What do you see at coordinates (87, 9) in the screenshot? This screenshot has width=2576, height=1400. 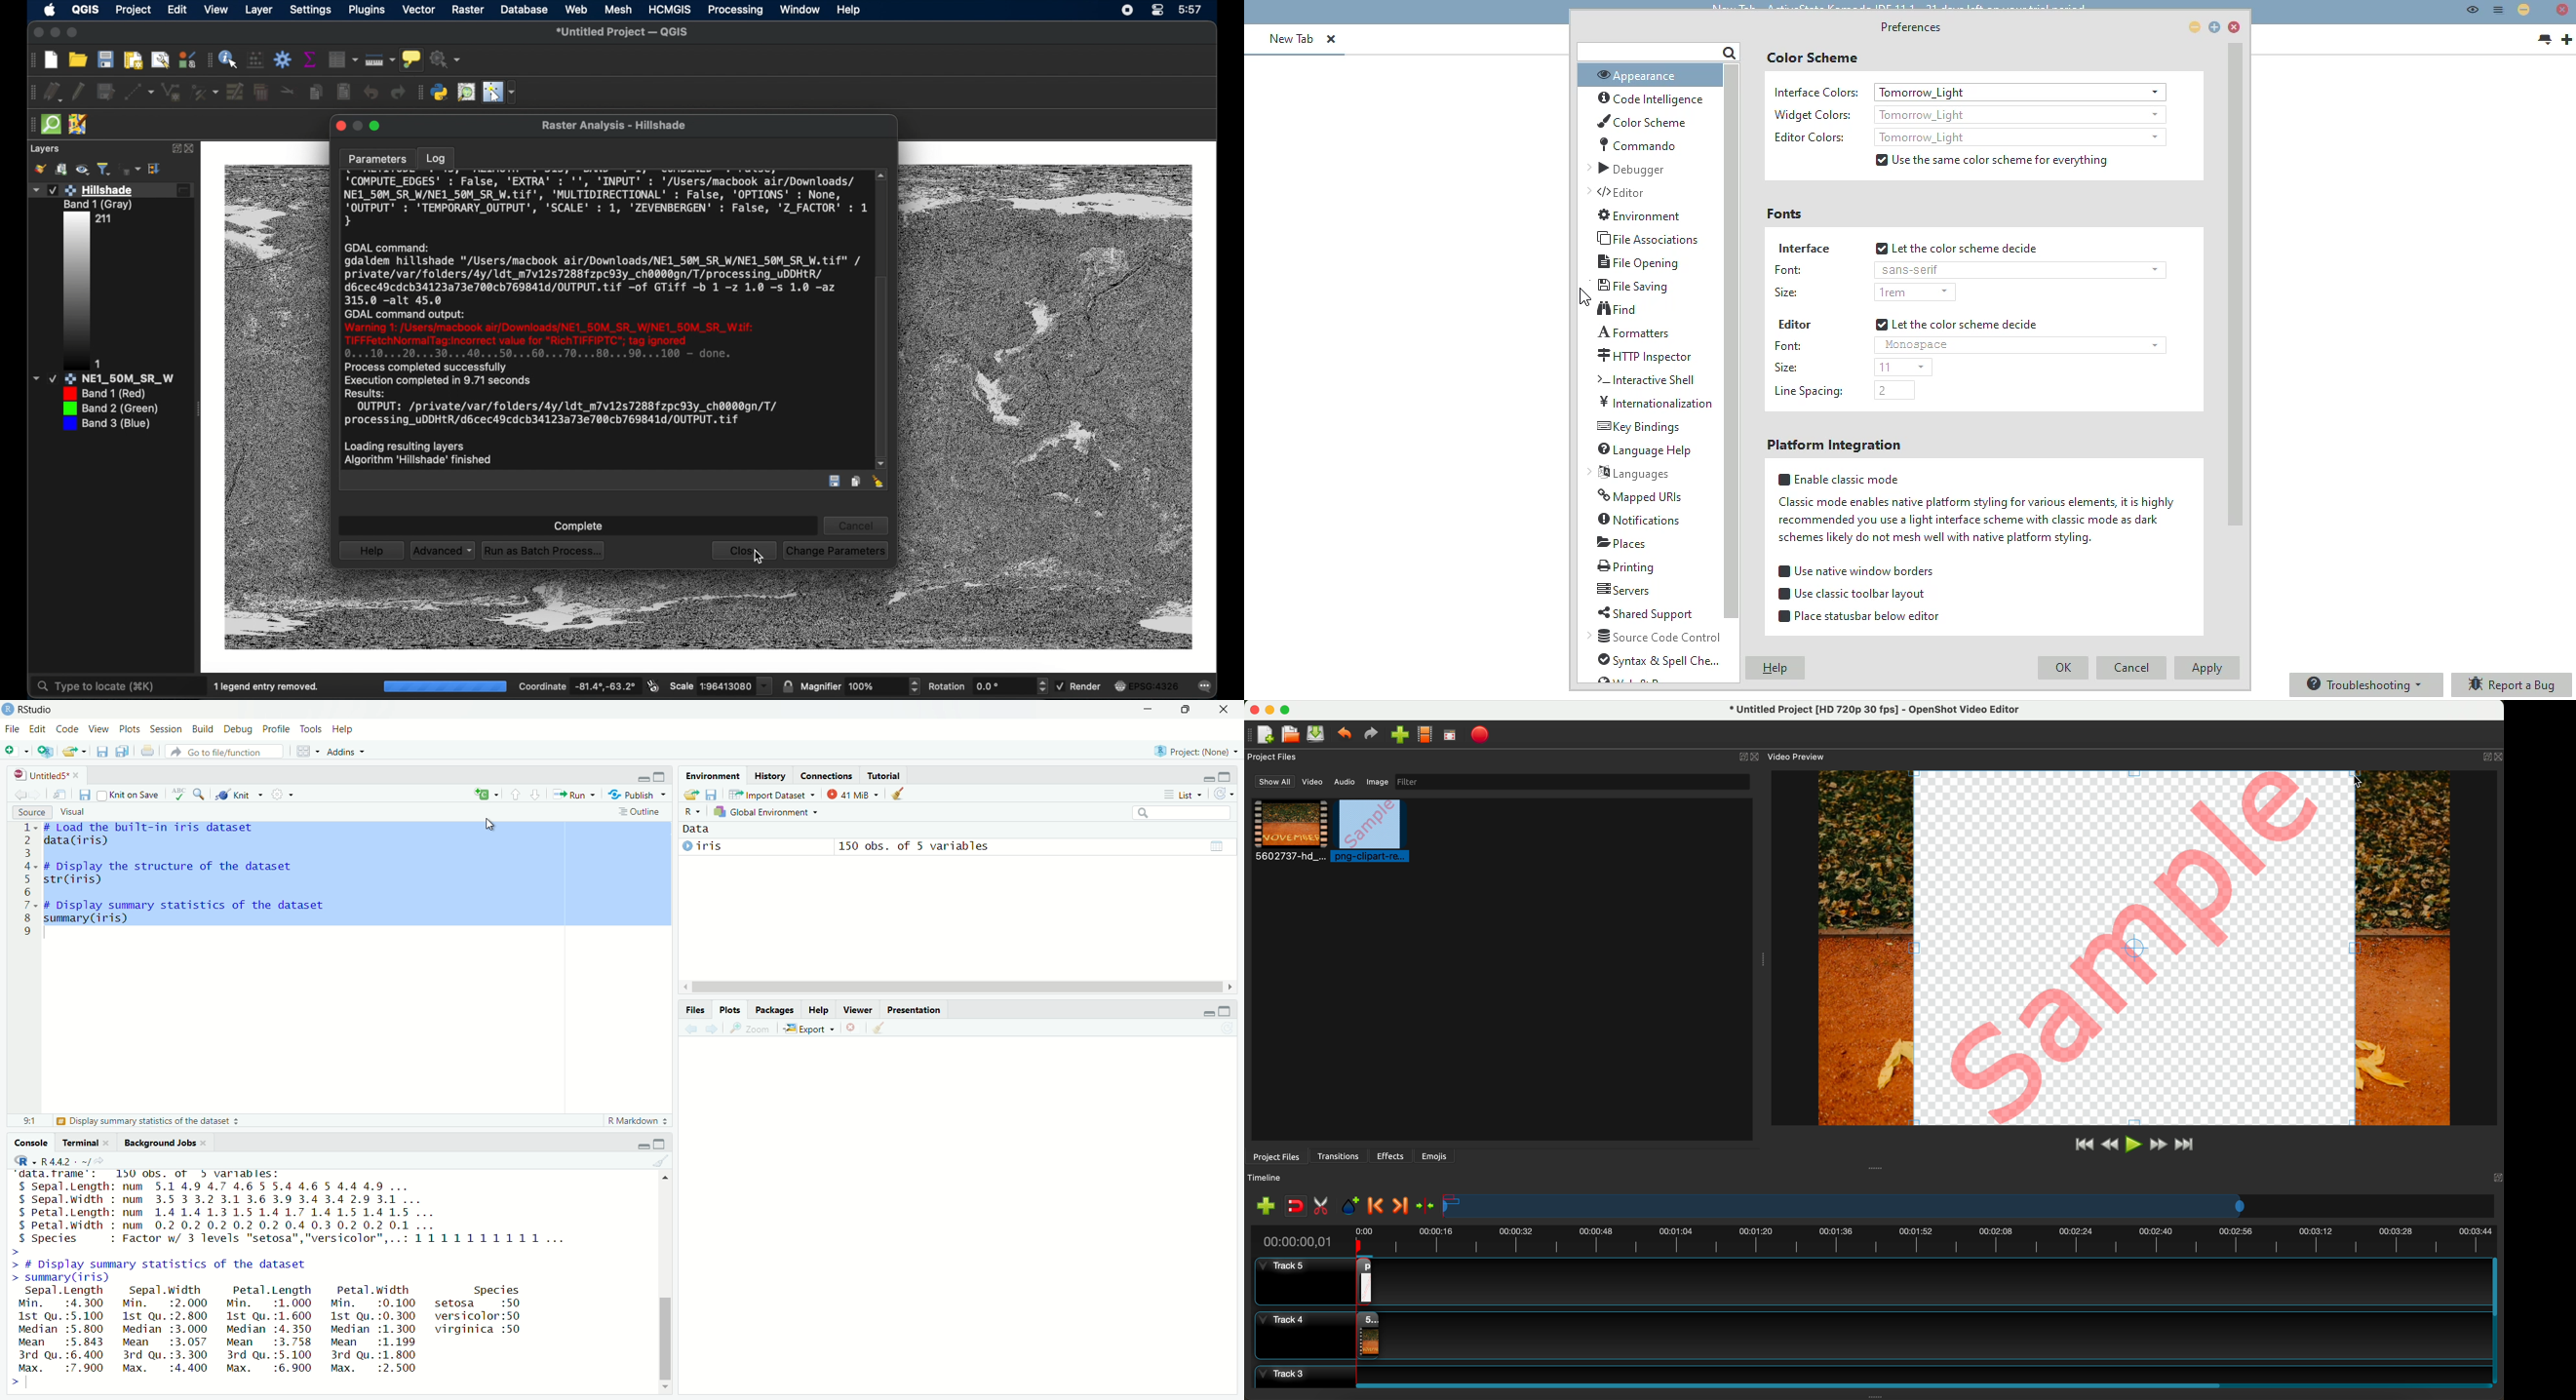 I see `QGIS` at bounding box center [87, 9].